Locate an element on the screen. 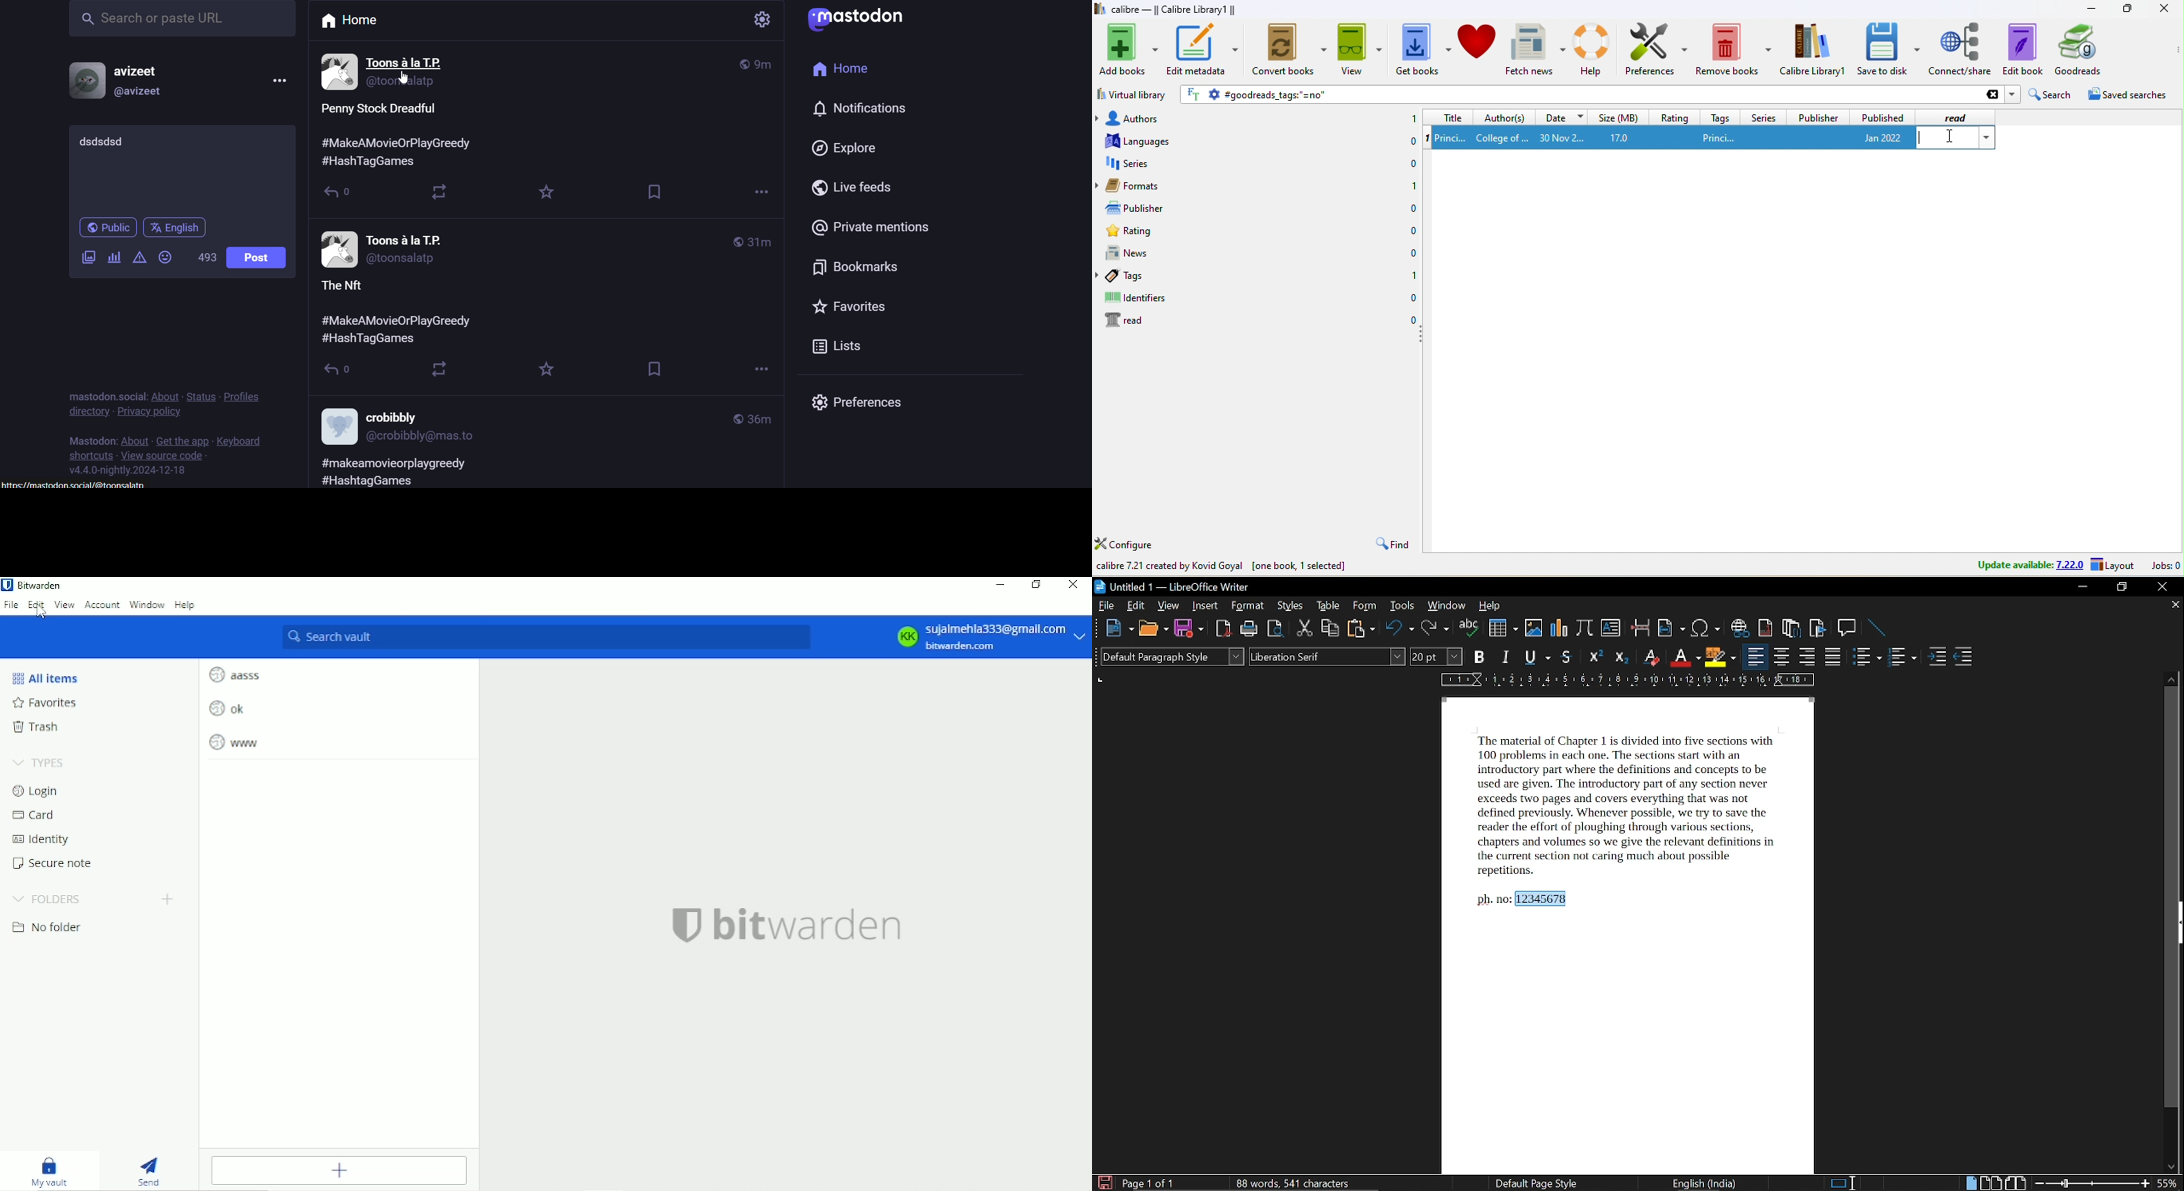 The height and width of the screenshot is (1204, 2184). save is located at coordinates (1188, 628).